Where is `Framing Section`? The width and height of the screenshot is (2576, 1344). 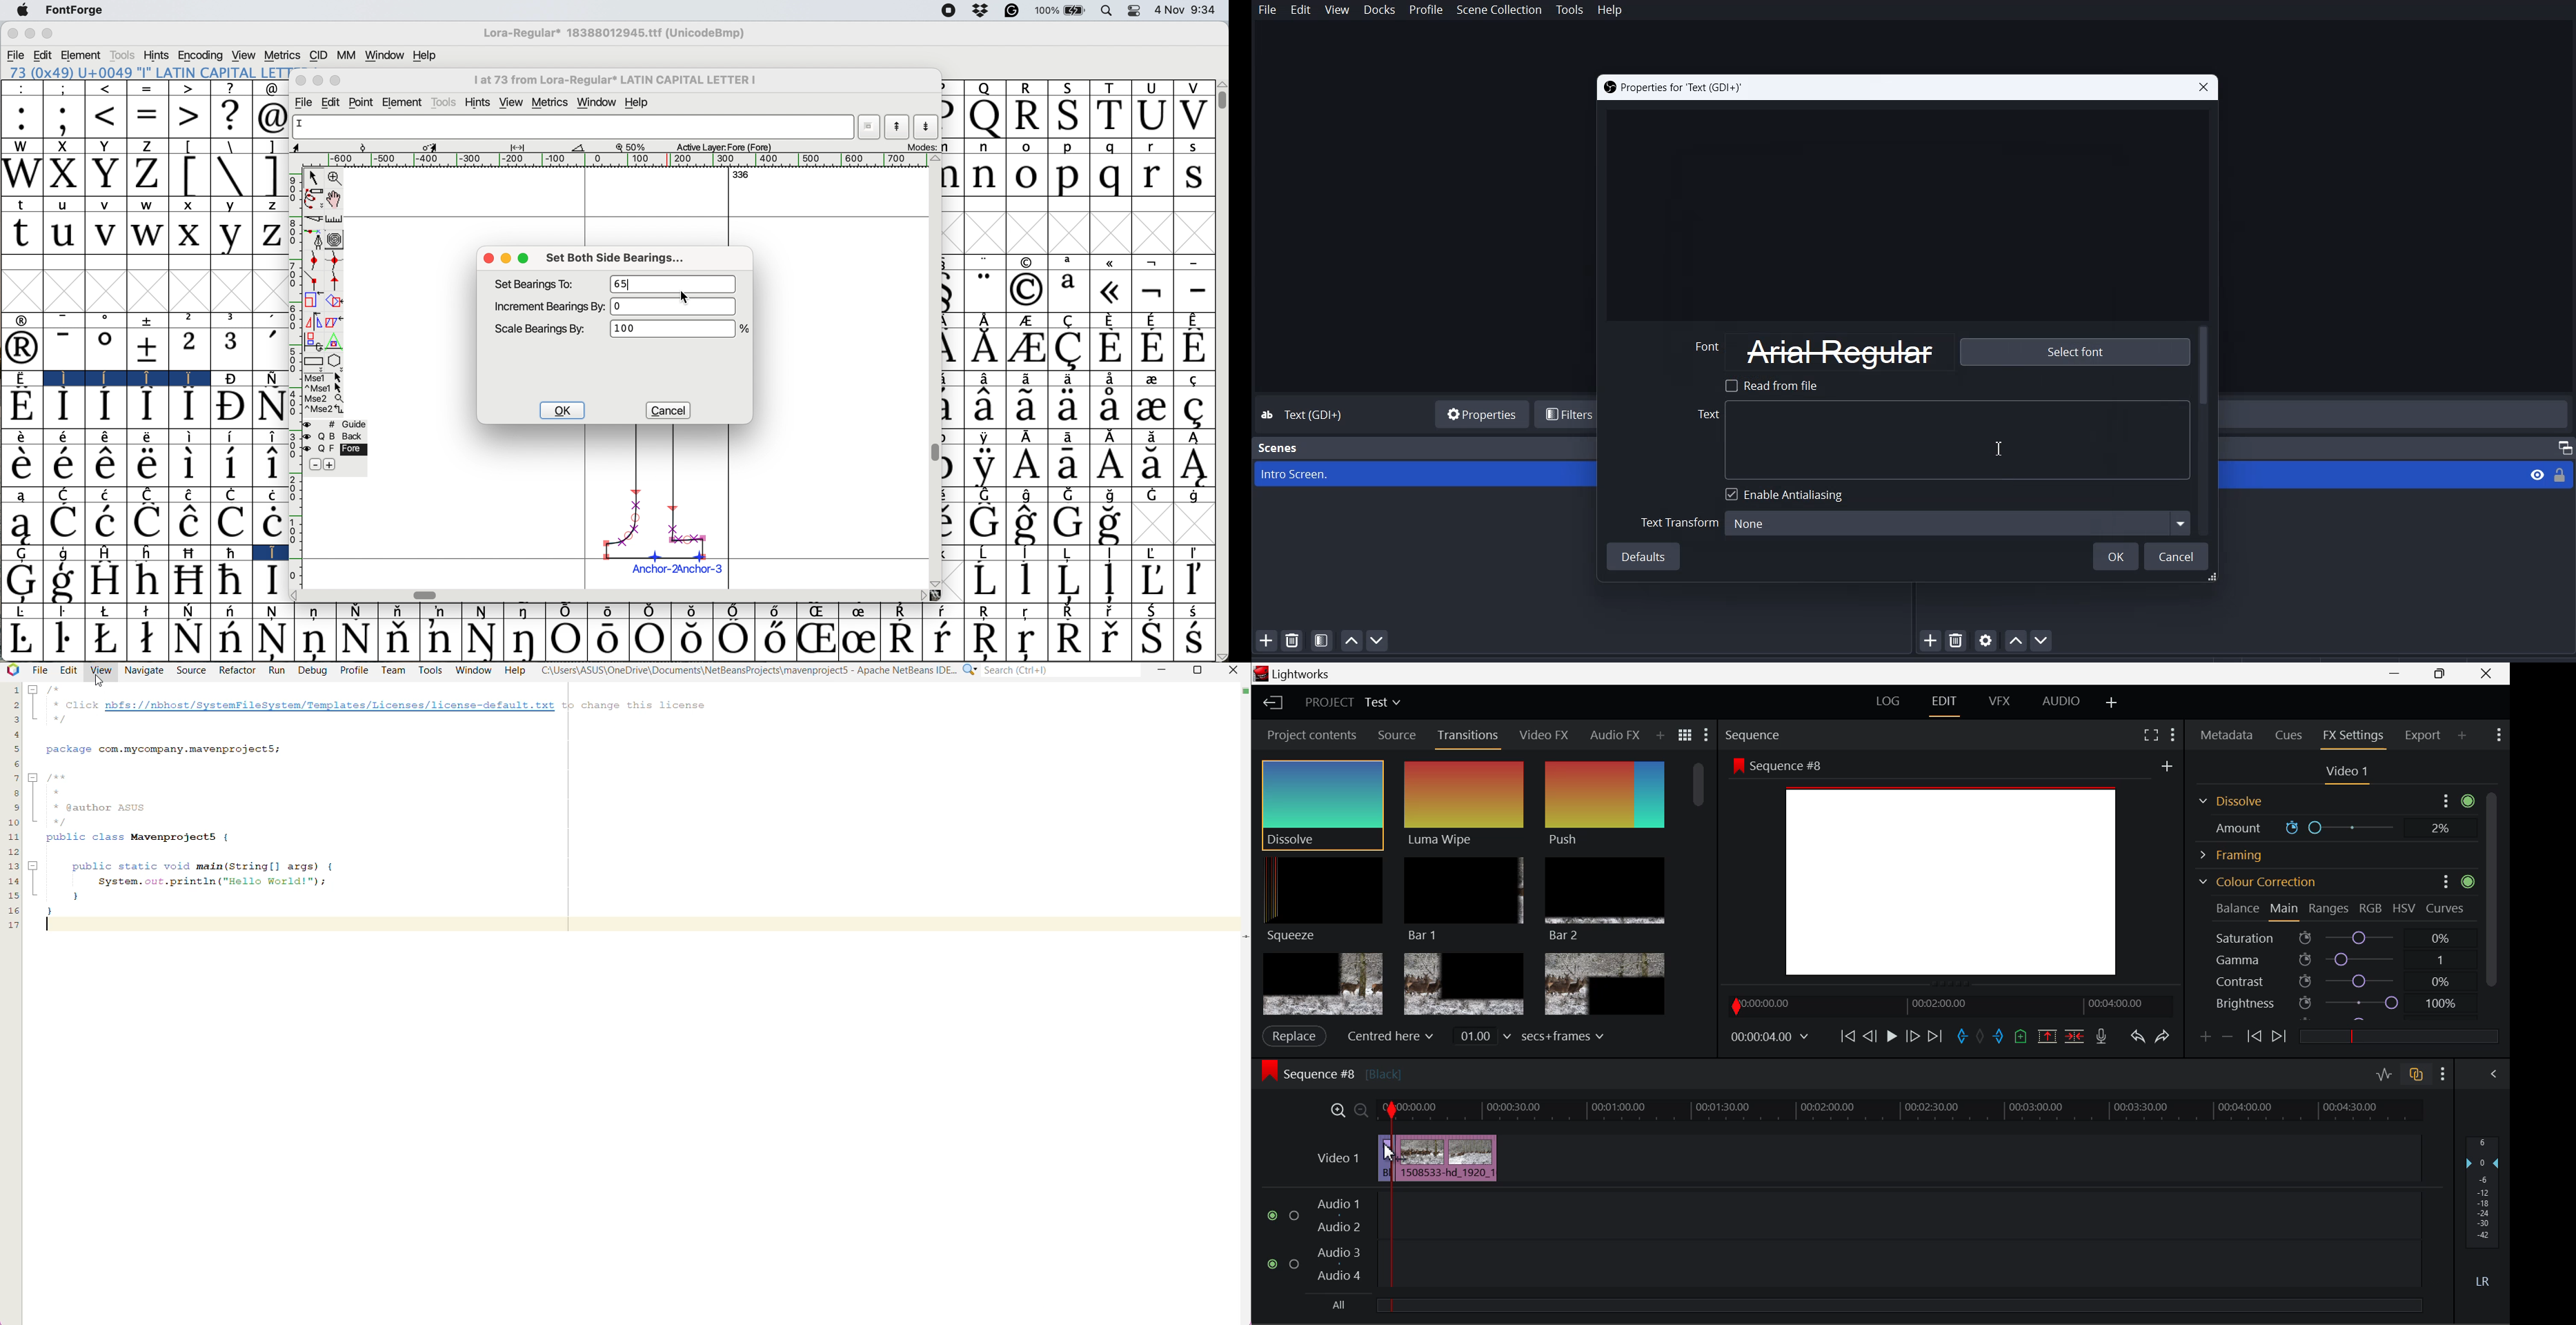 Framing Section is located at coordinates (2242, 799).